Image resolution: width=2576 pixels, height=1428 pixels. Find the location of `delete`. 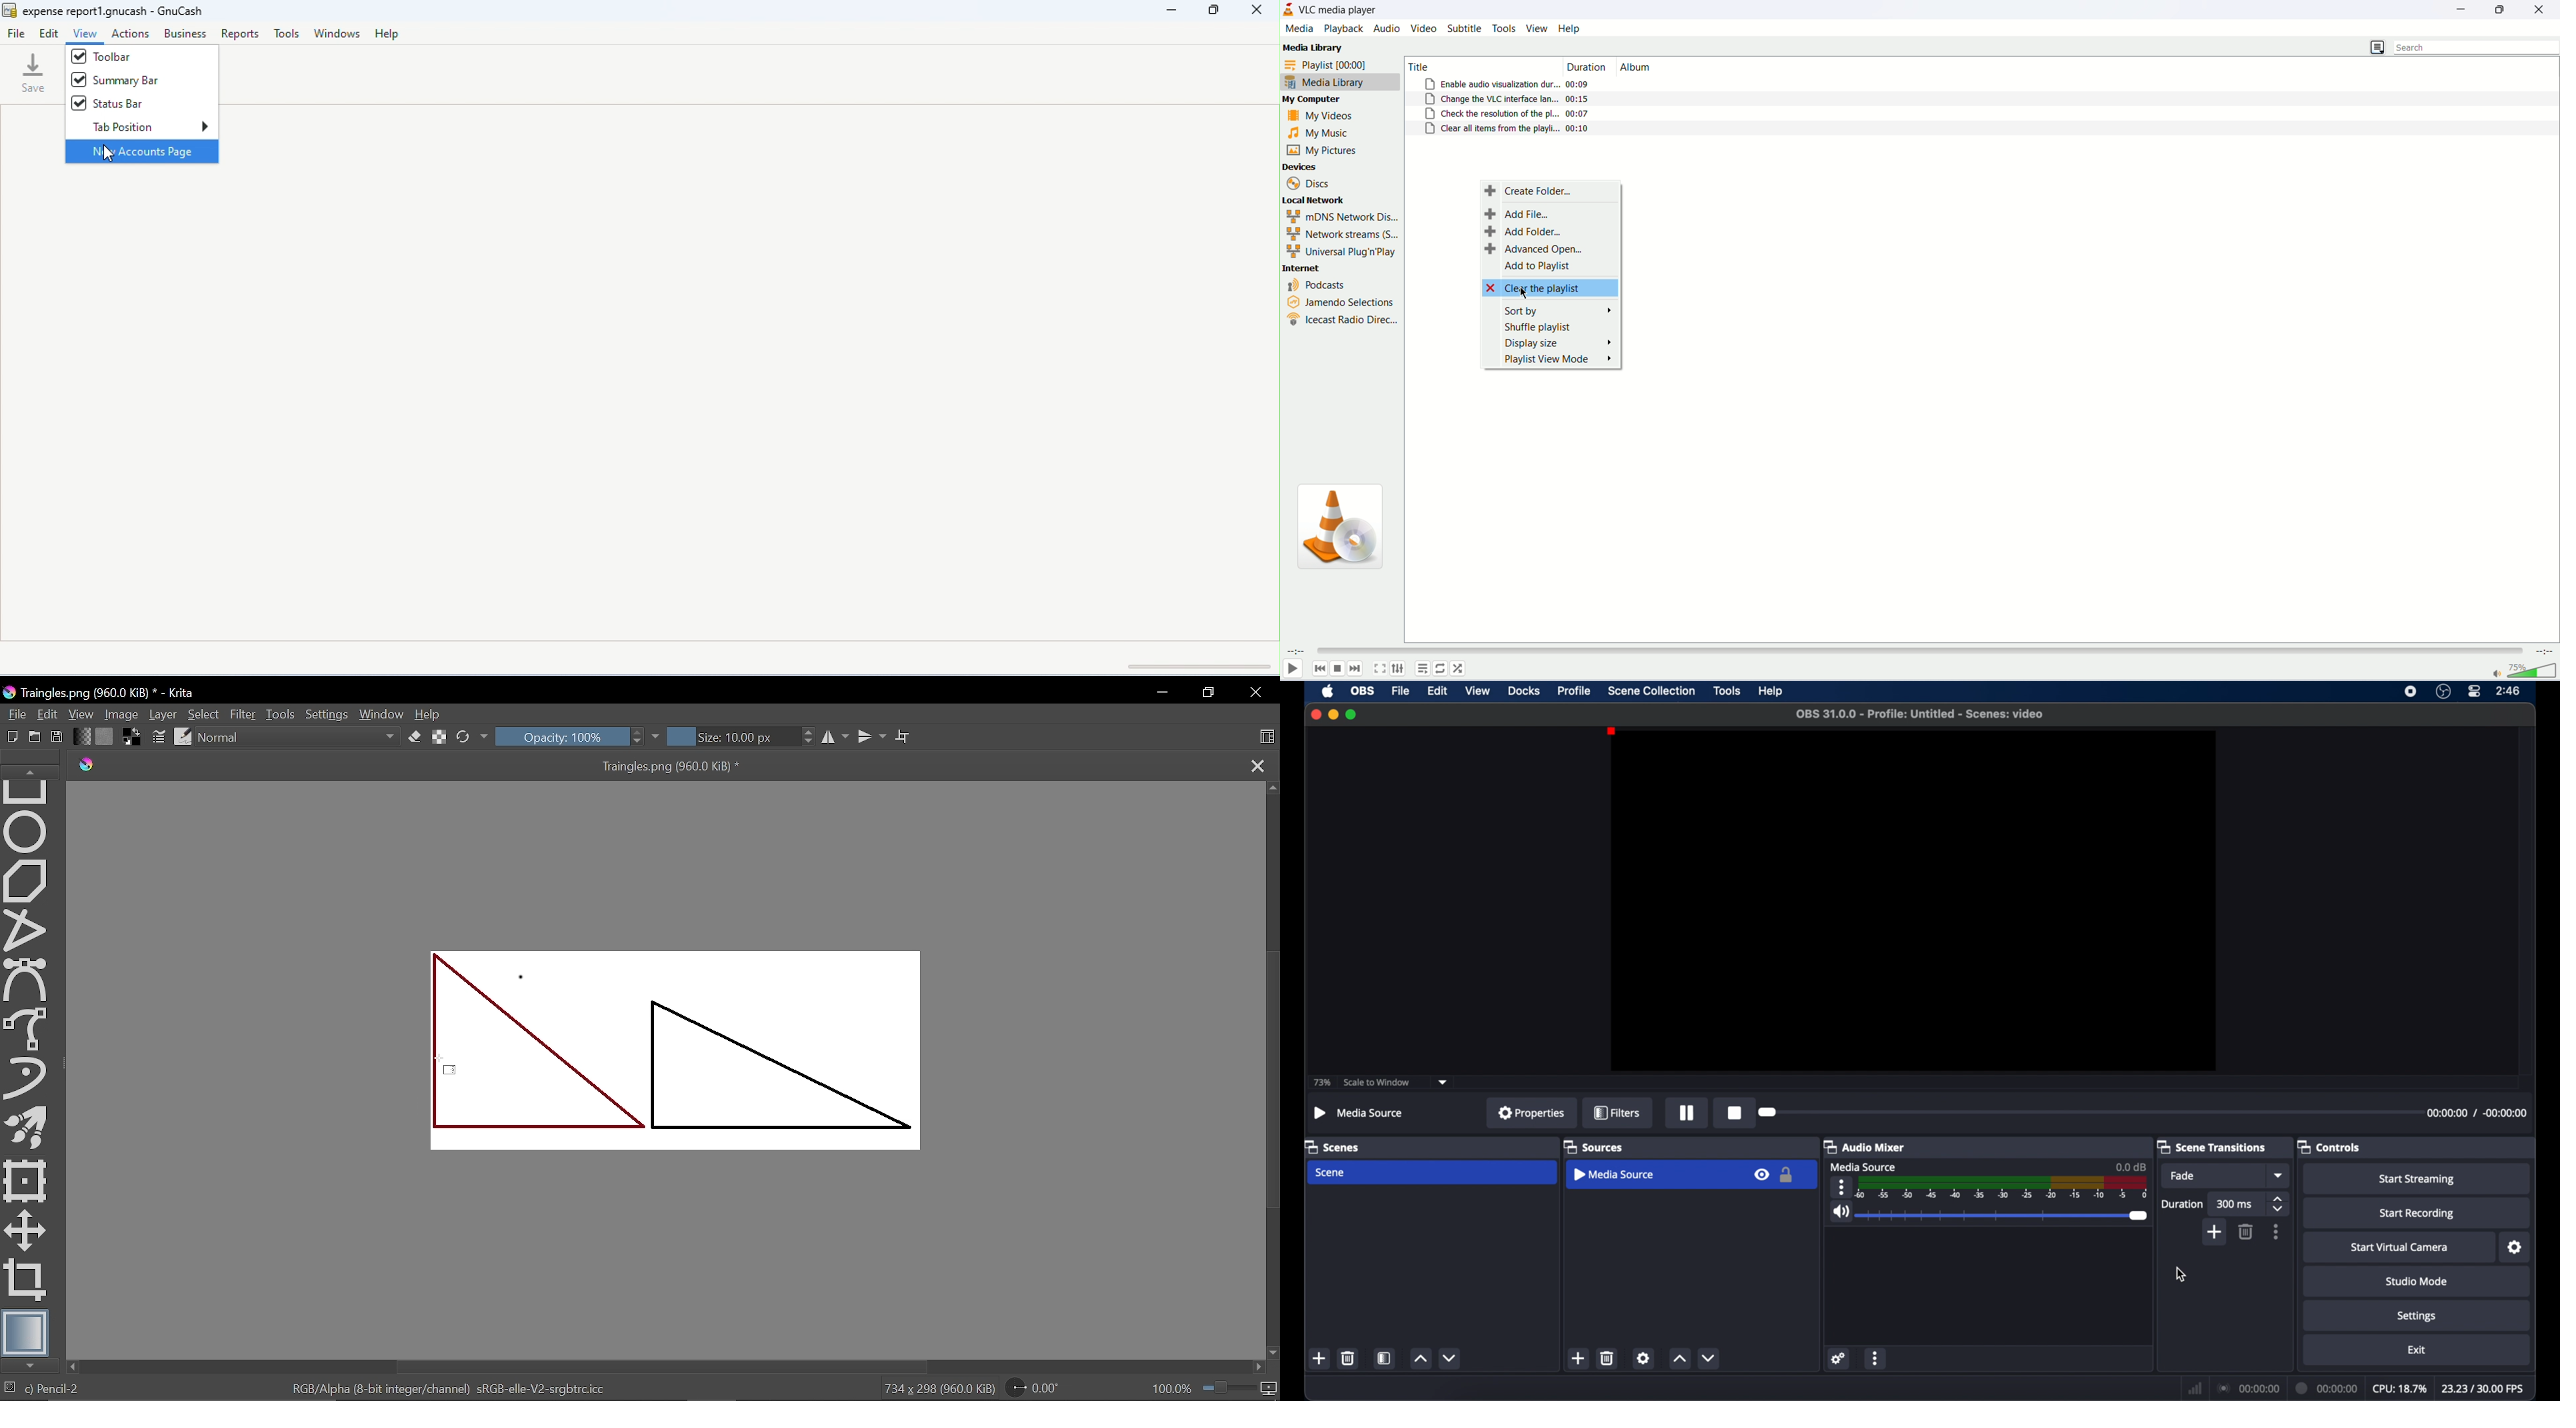

delete is located at coordinates (1349, 1358).